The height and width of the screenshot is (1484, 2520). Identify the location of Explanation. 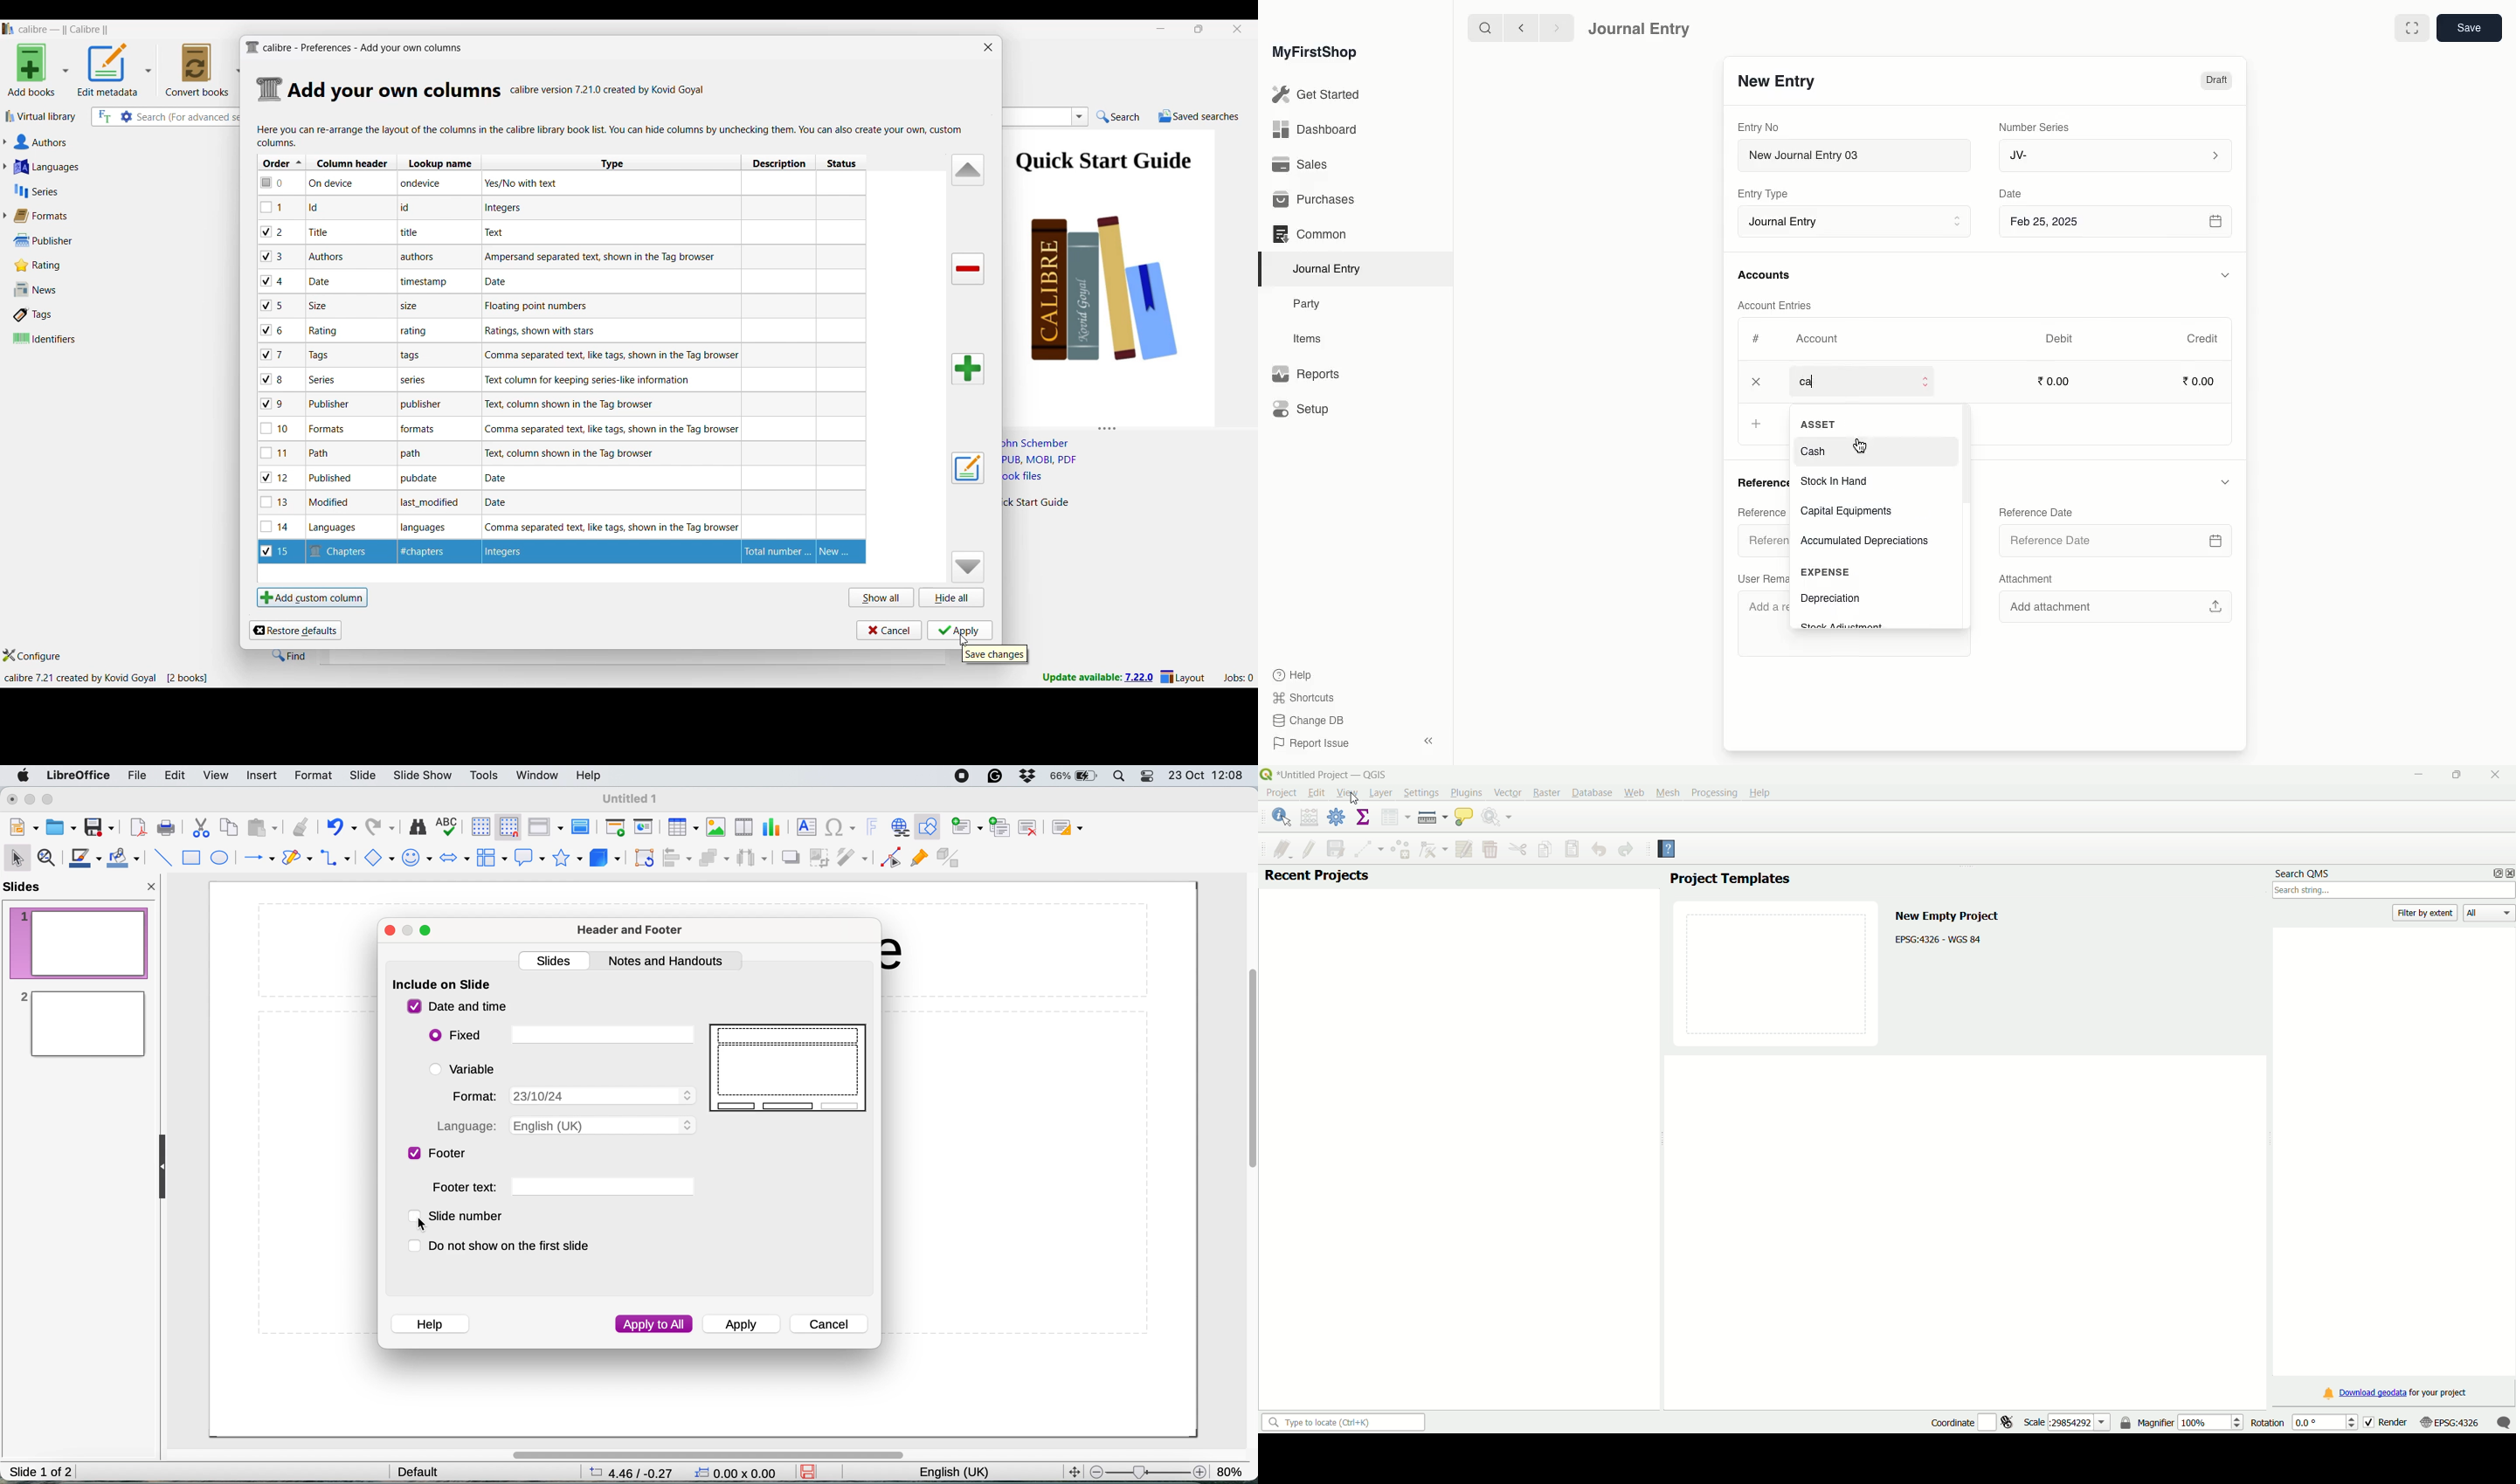
(503, 477).